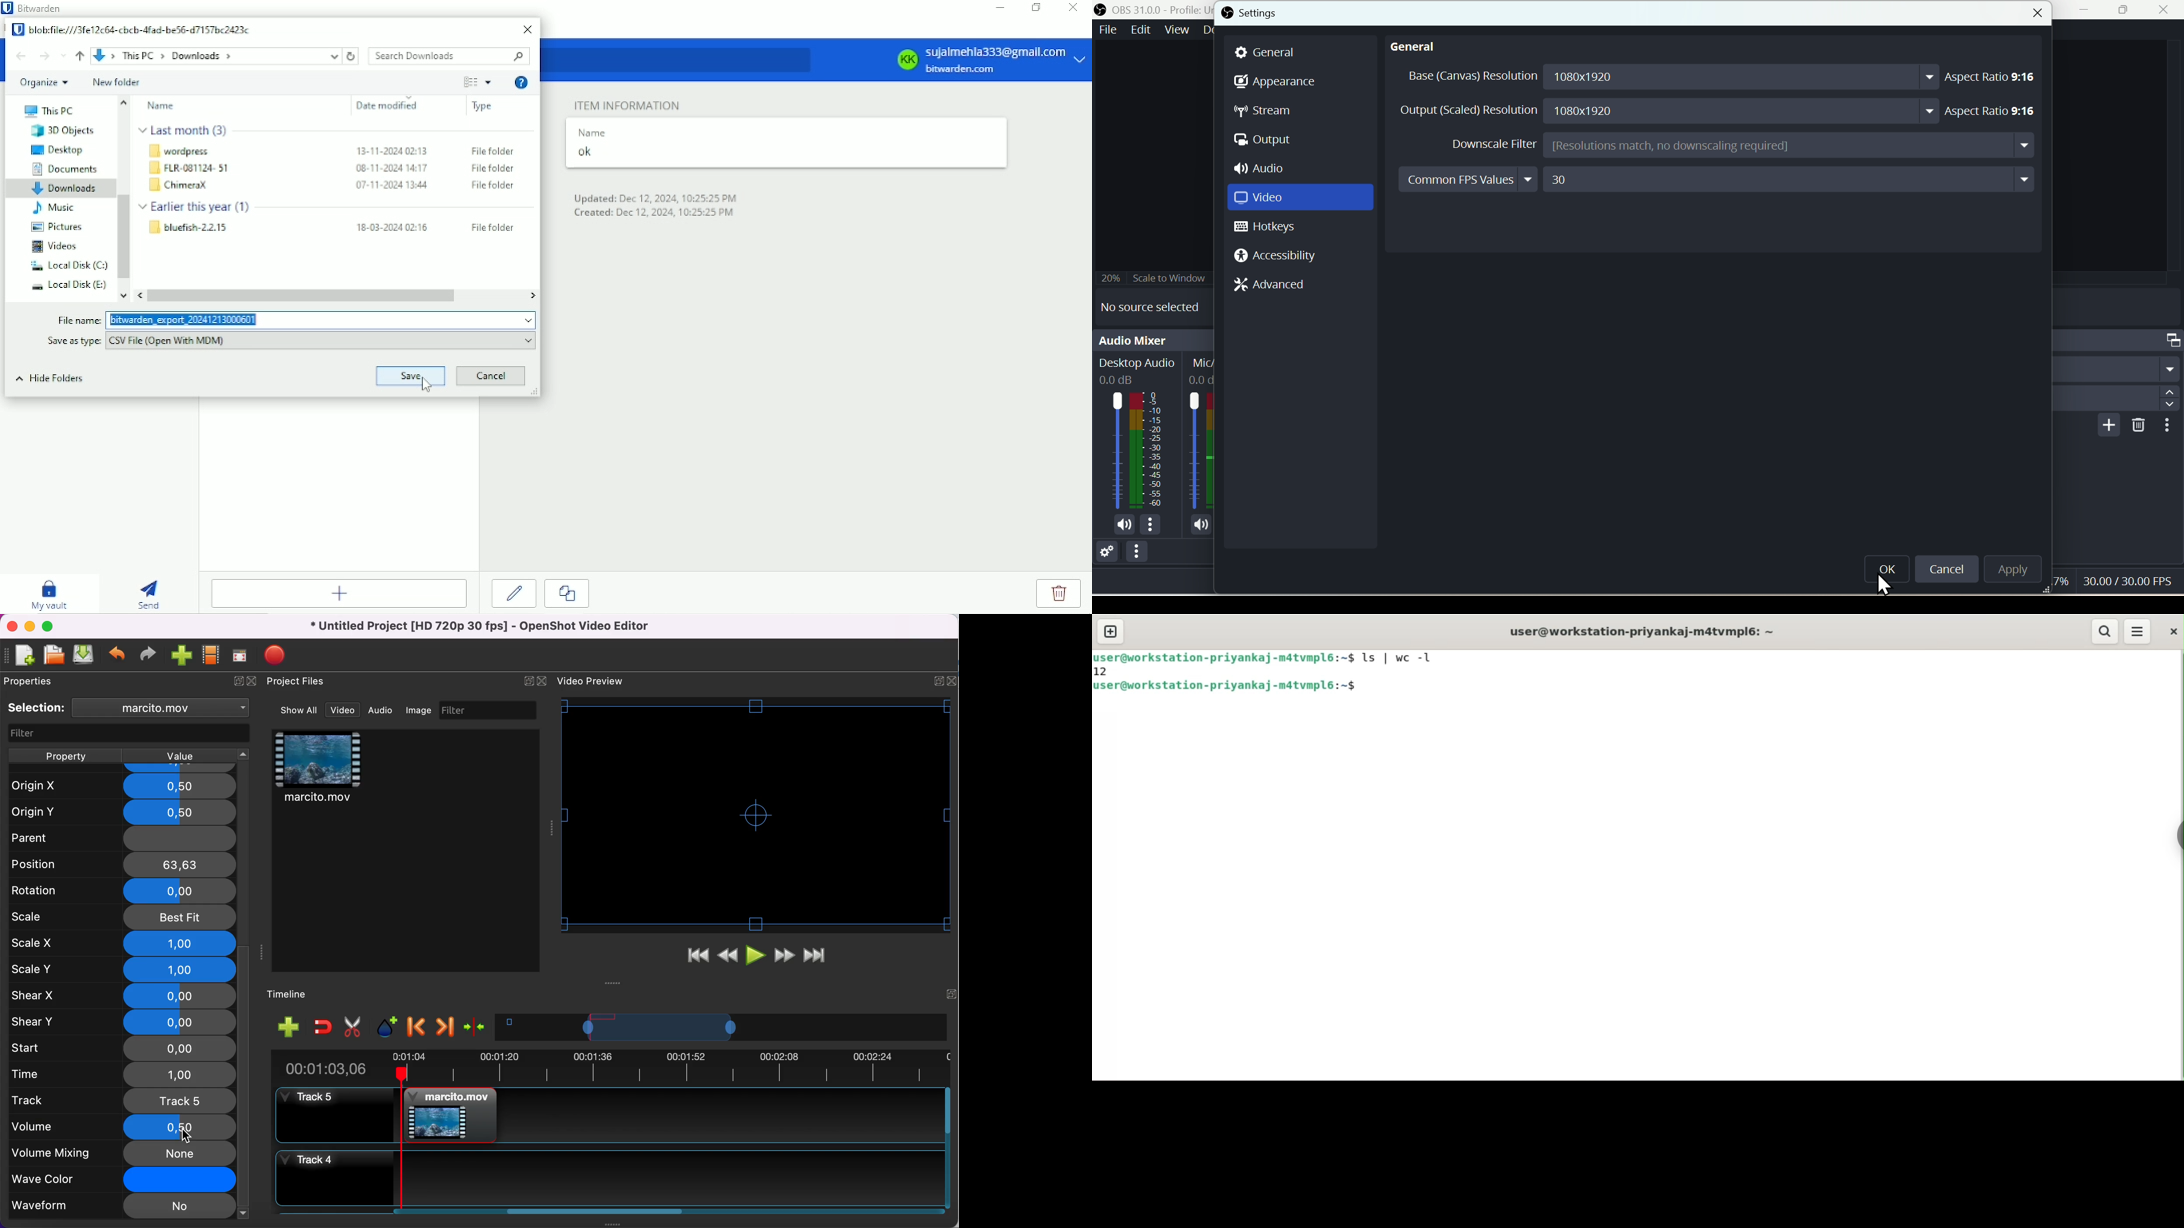 The height and width of the screenshot is (1232, 2184). What do you see at coordinates (469, 82) in the screenshot?
I see `Change your view` at bounding box center [469, 82].